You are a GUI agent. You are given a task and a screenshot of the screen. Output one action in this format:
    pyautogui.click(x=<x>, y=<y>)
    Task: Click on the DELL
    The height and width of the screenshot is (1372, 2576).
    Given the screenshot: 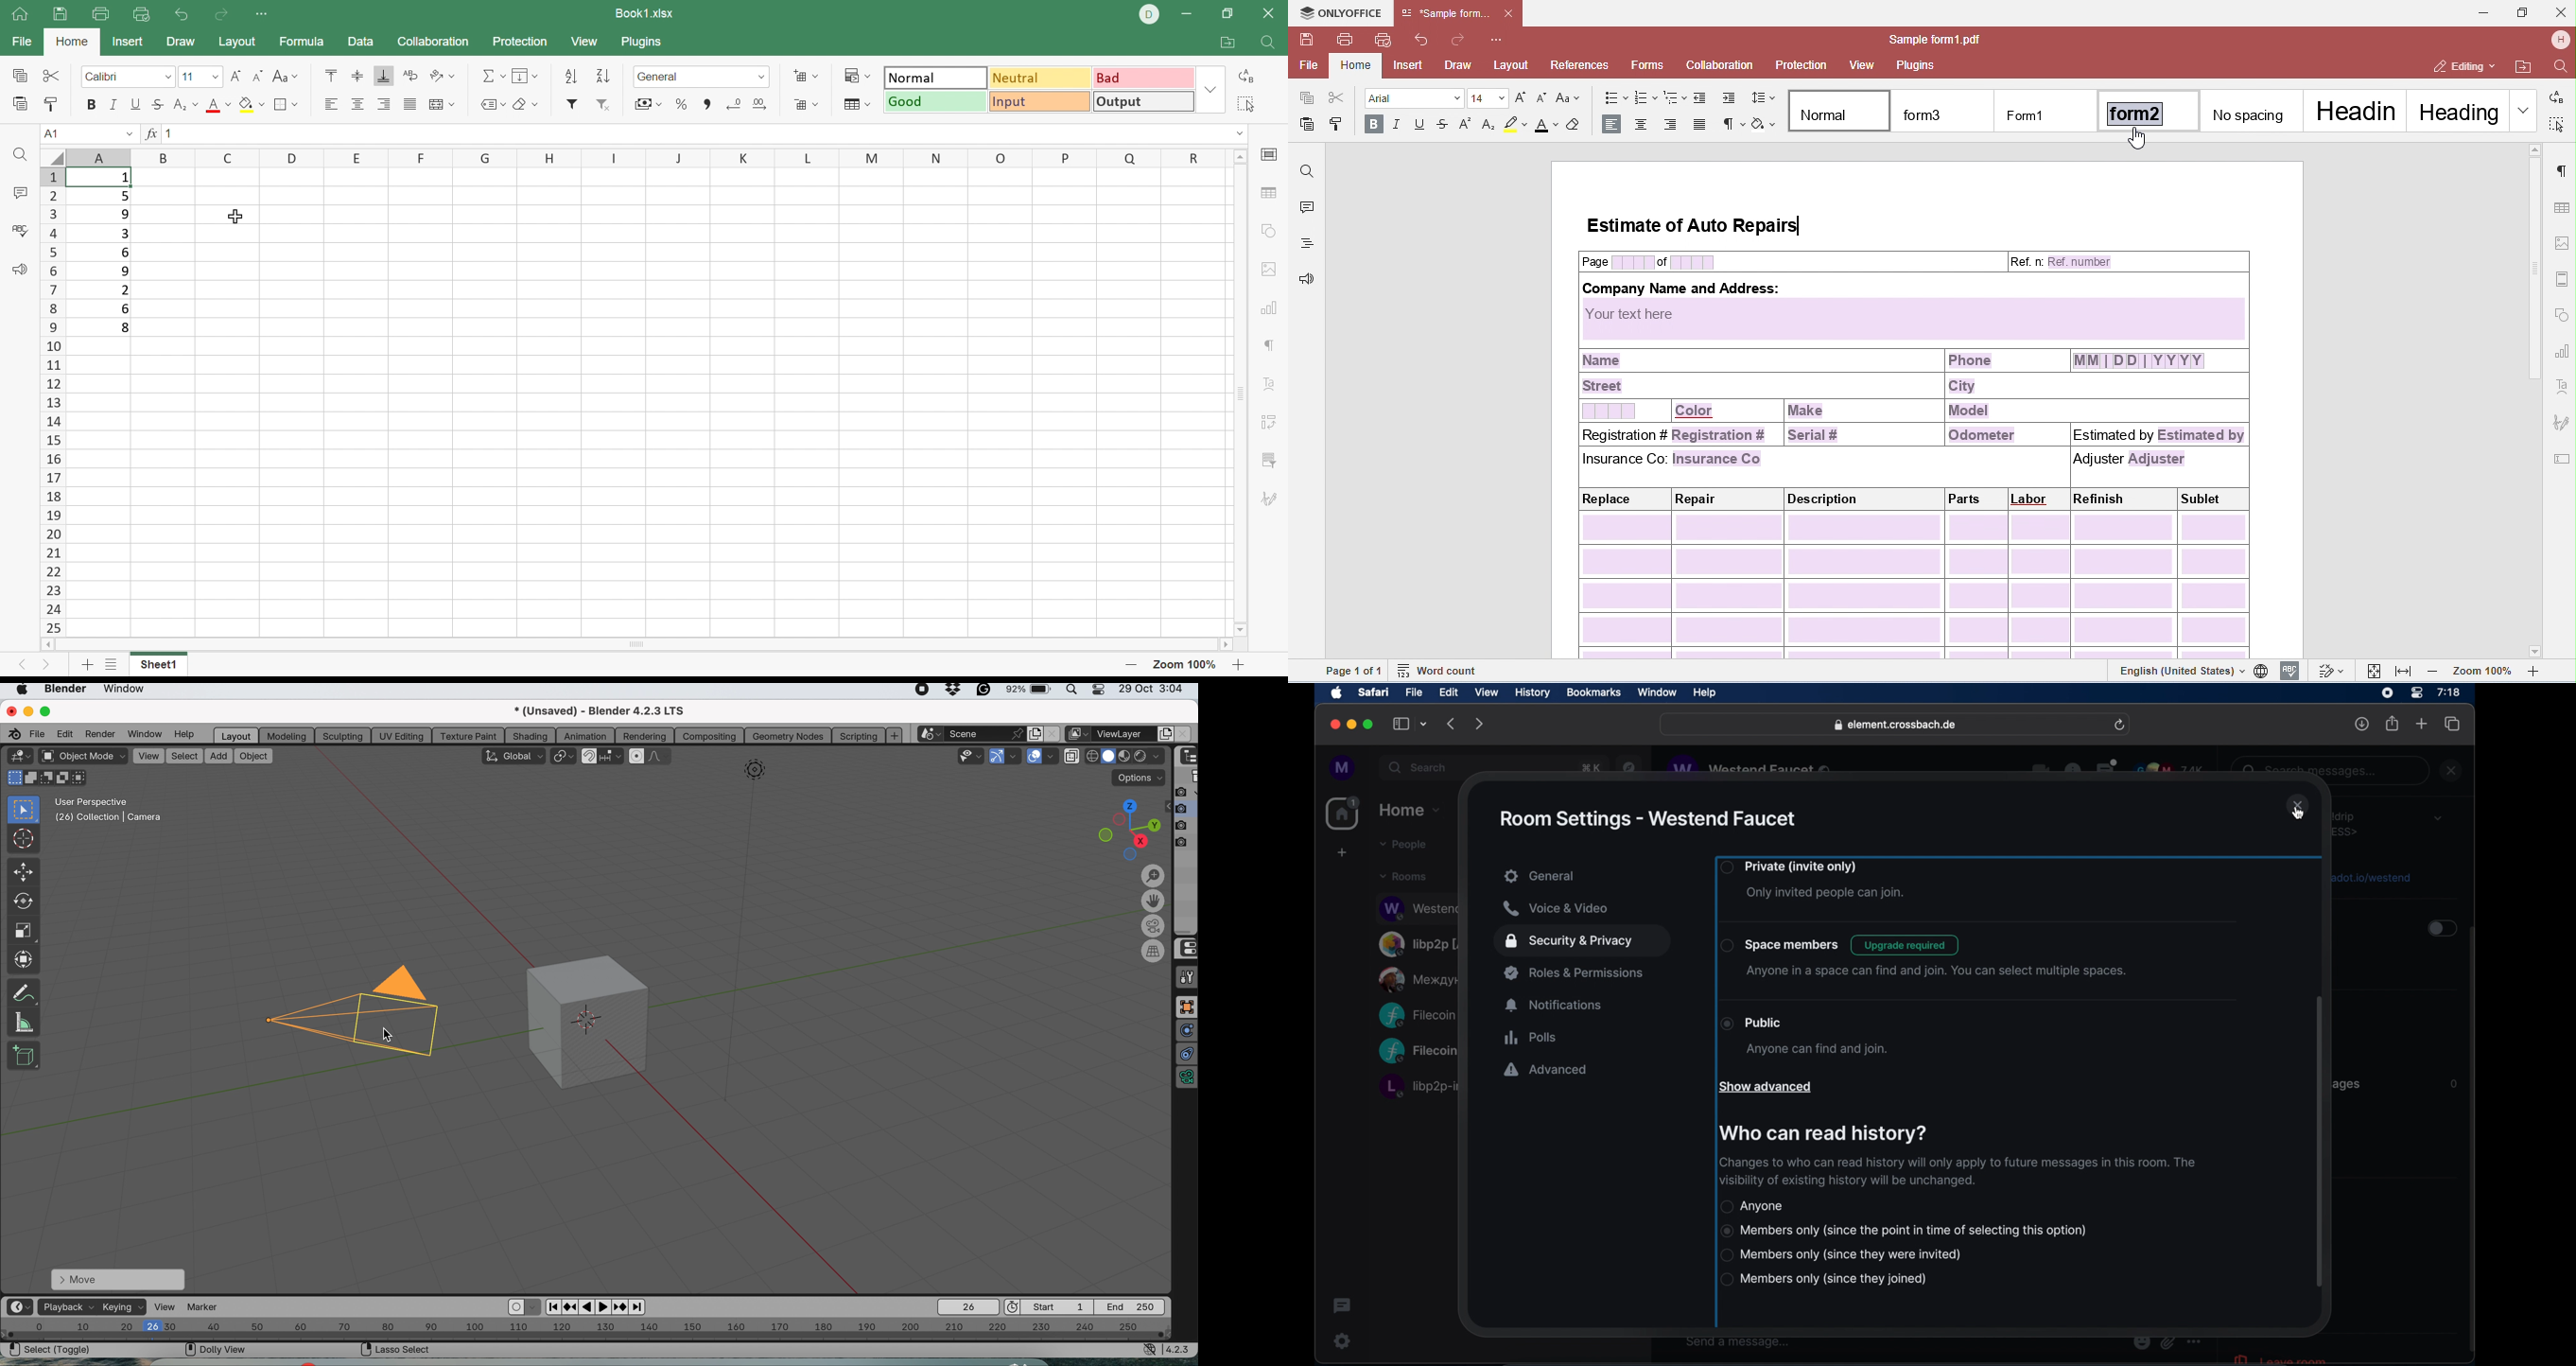 What is the action you would take?
    pyautogui.click(x=1150, y=14)
    